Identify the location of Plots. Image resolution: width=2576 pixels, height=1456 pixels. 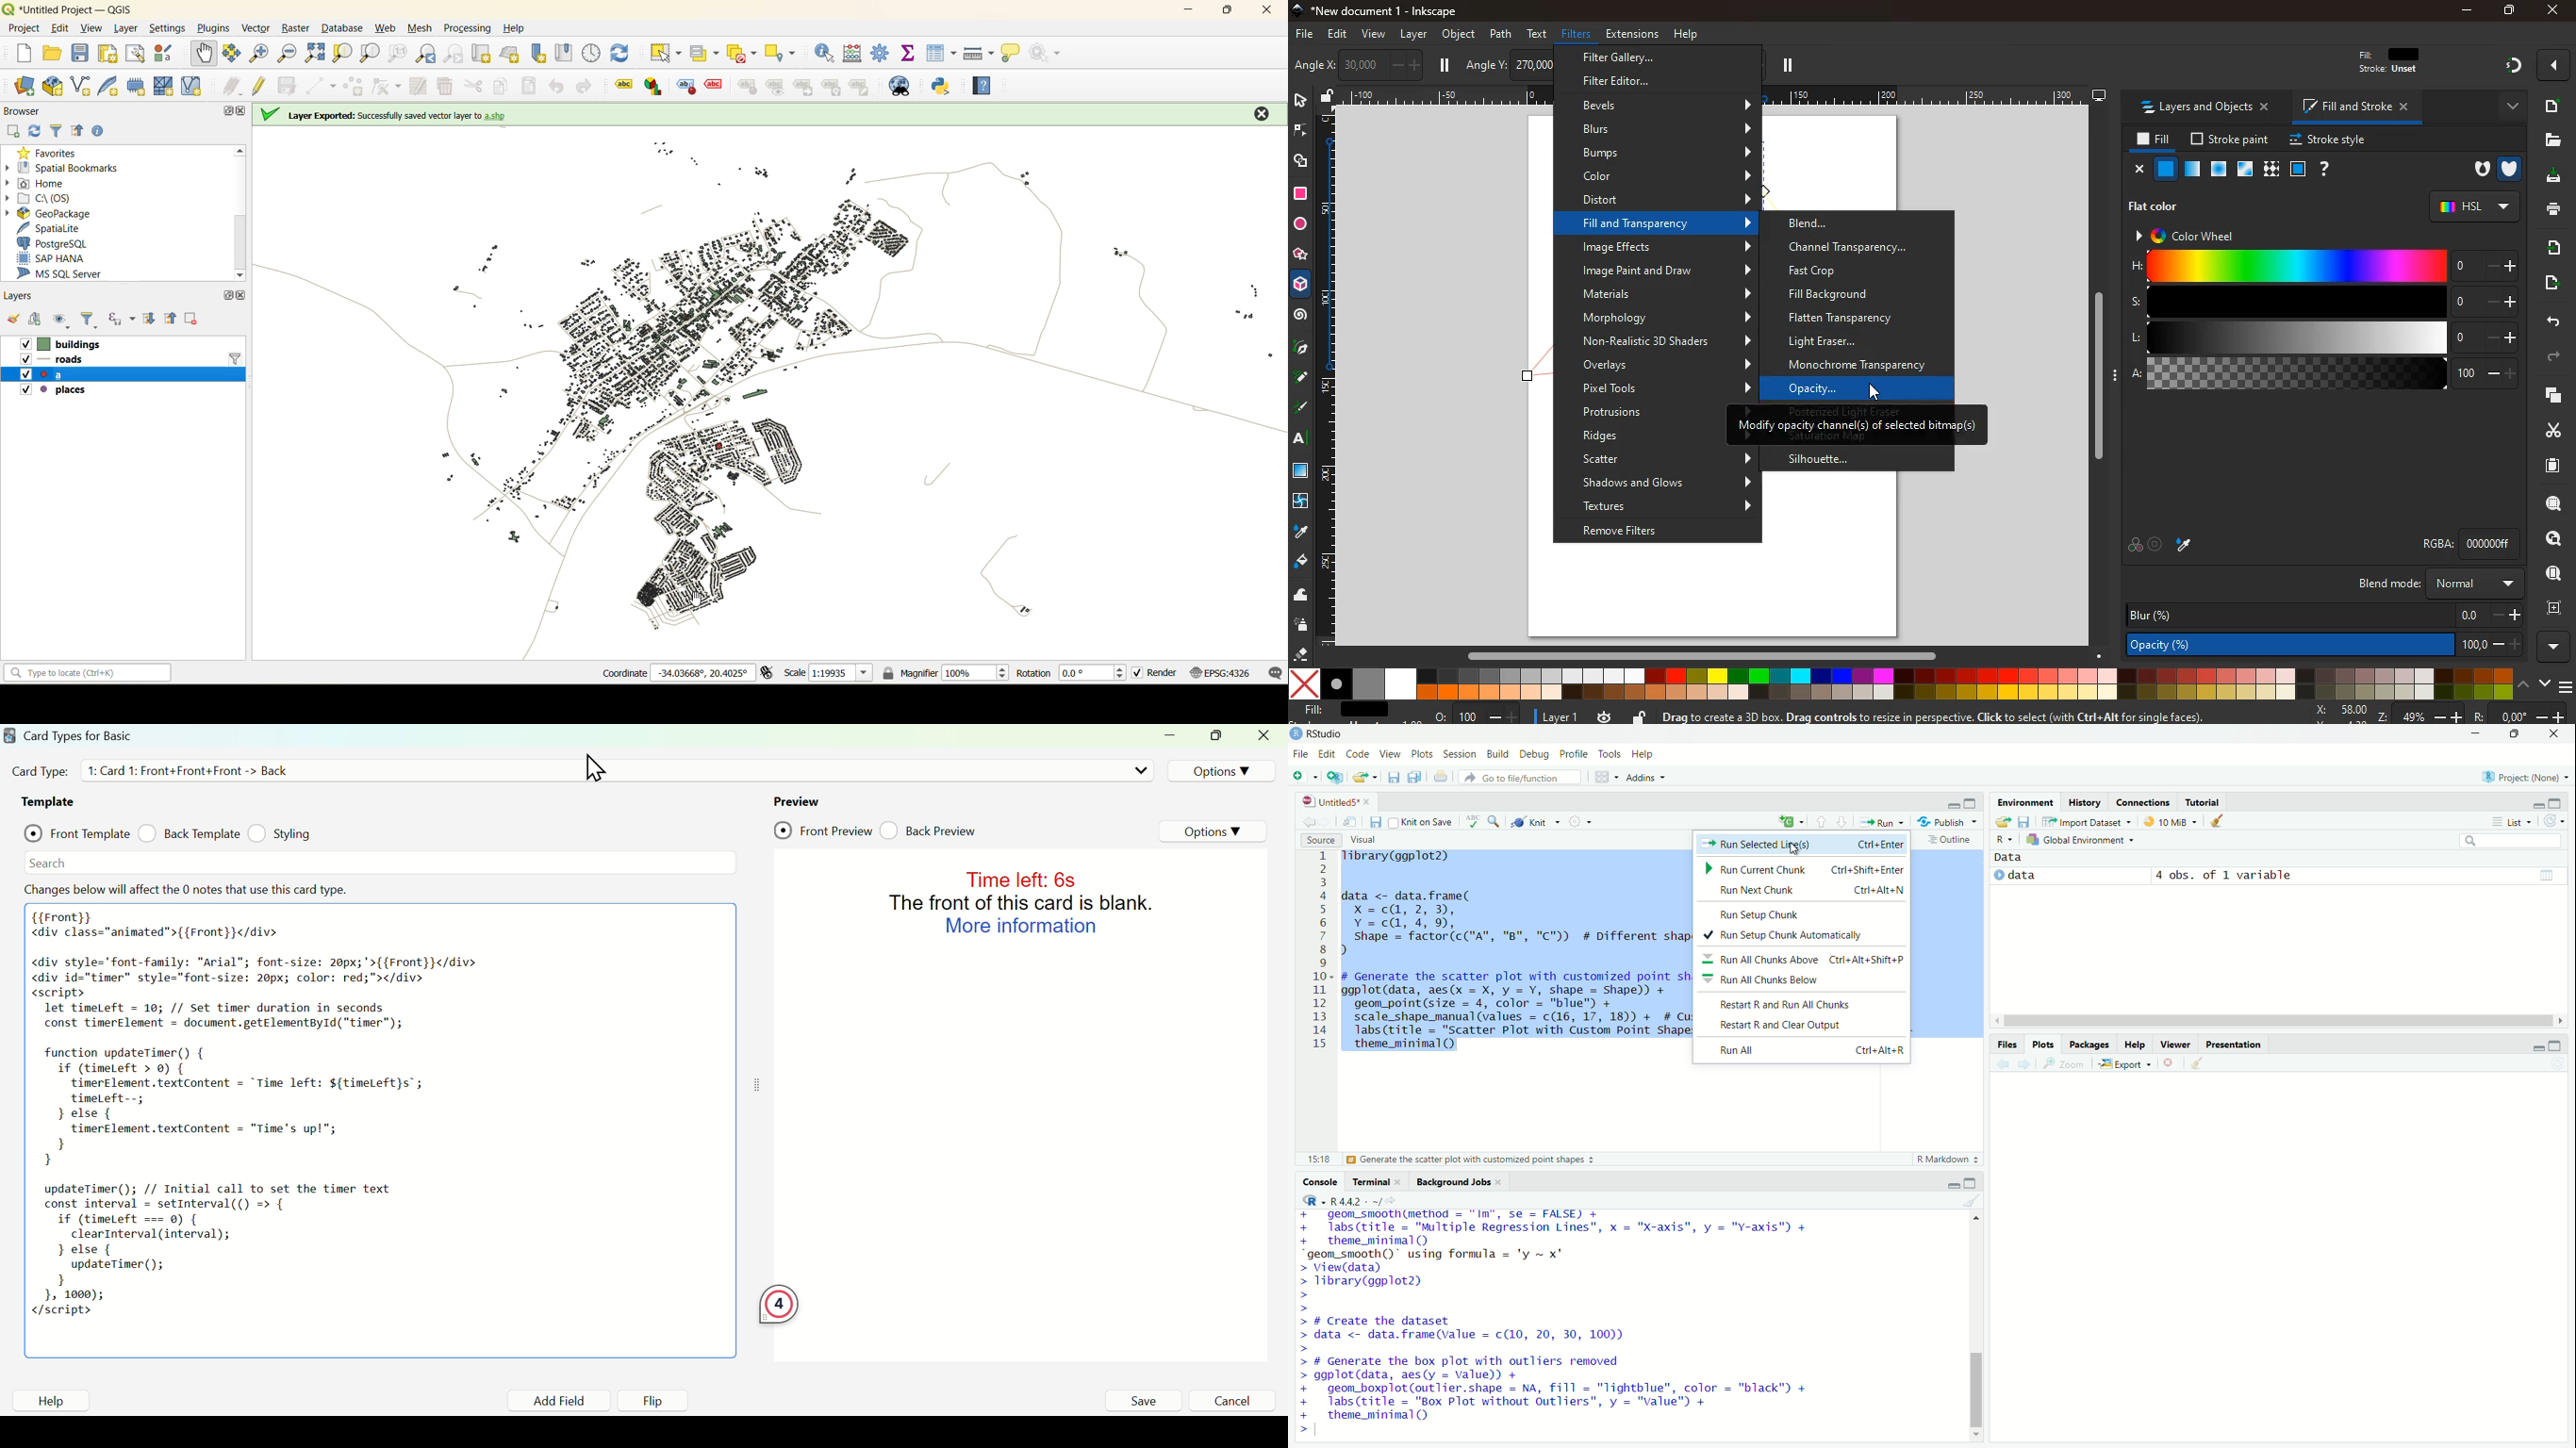
(2042, 1044).